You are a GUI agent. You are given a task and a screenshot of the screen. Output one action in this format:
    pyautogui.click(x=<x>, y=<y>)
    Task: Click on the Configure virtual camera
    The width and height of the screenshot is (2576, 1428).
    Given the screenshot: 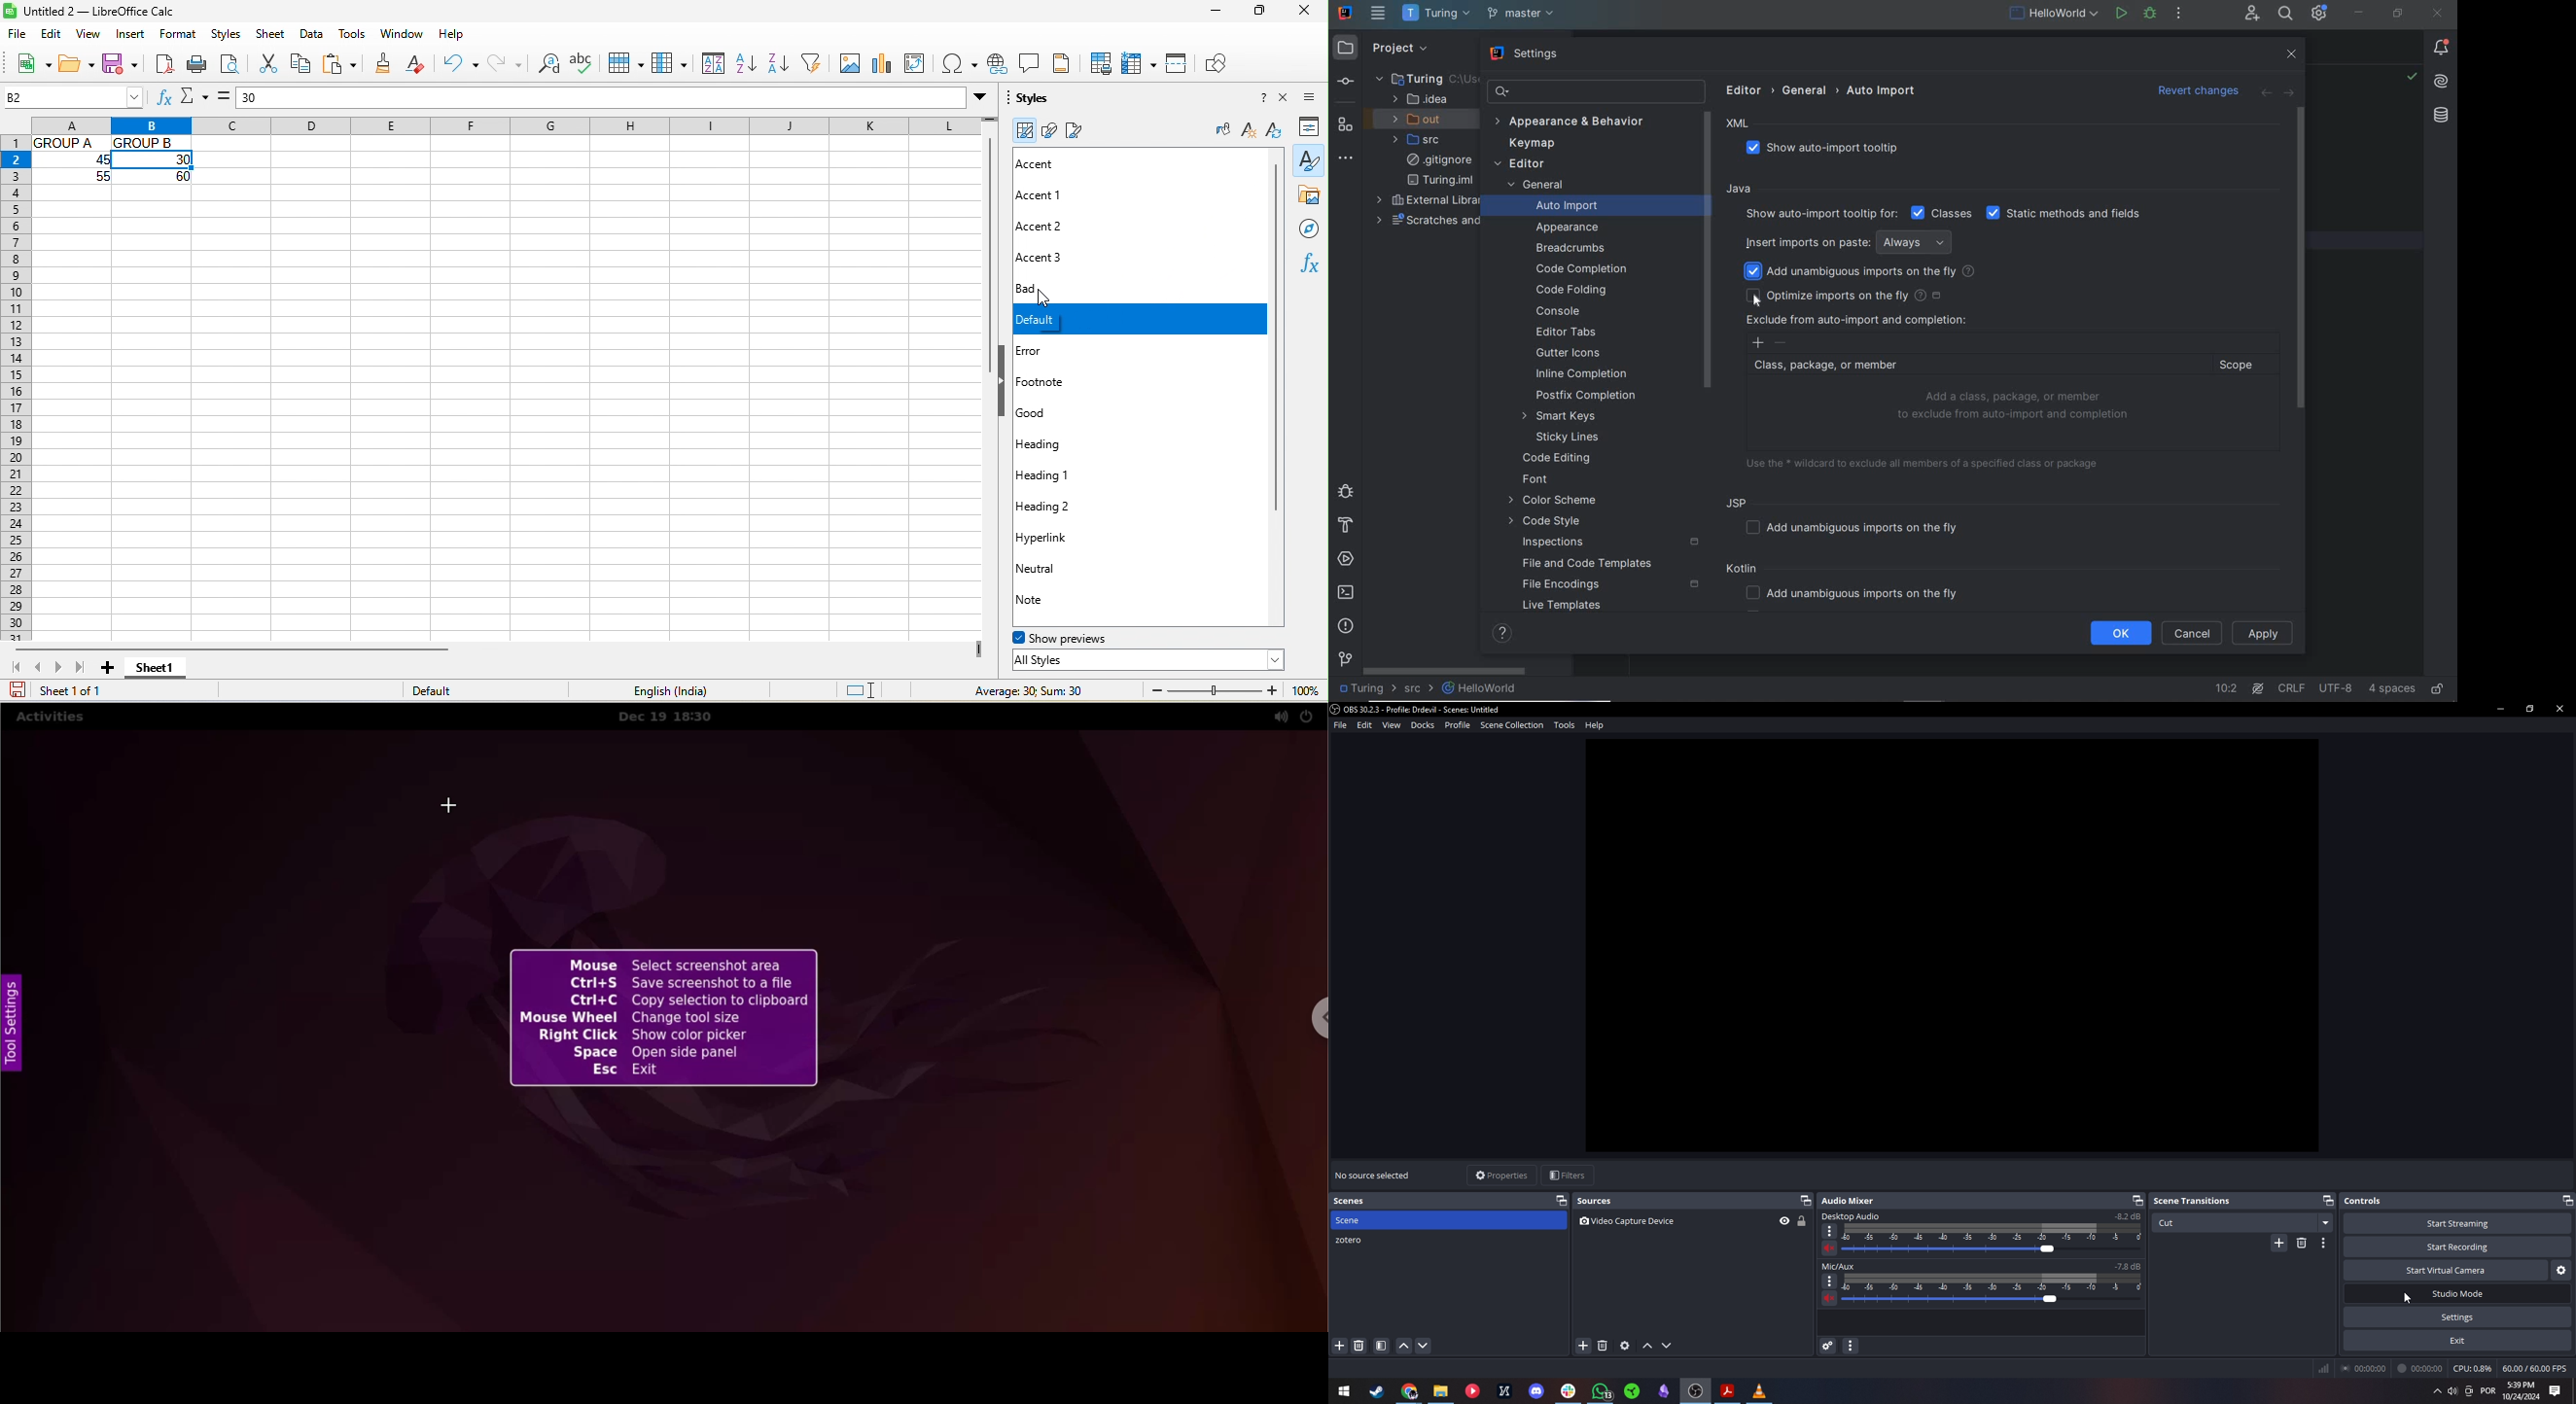 What is the action you would take?
    pyautogui.click(x=2562, y=1271)
    